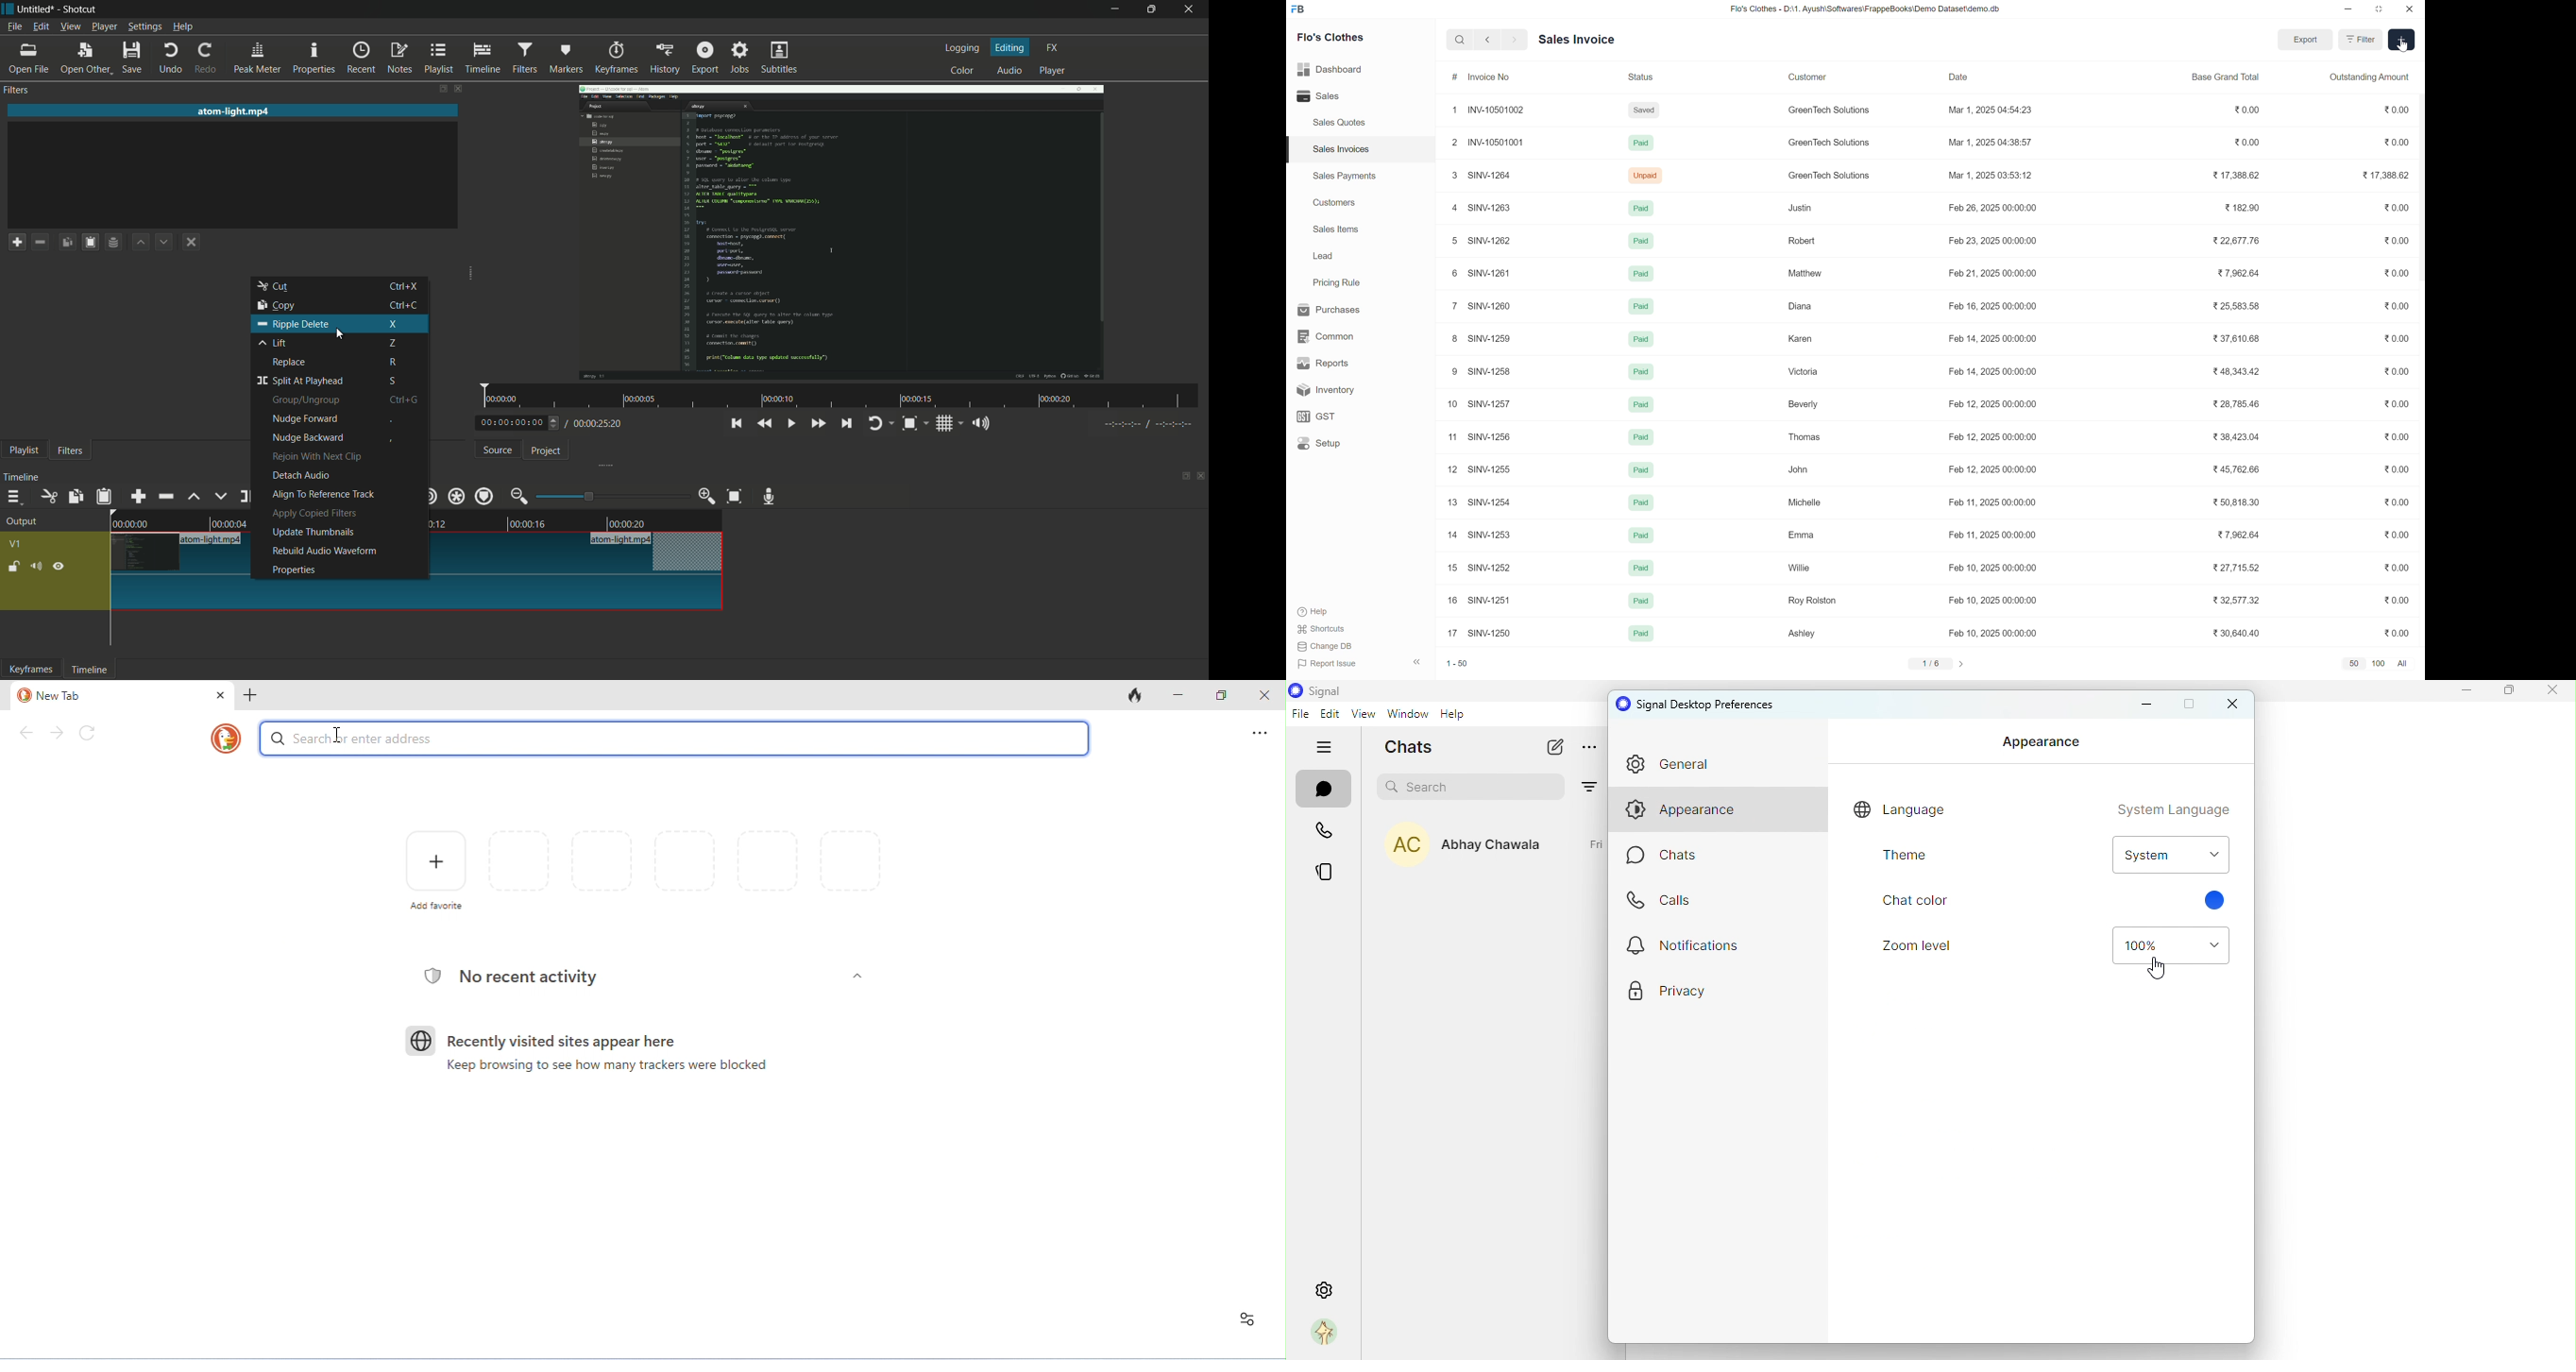 The image size is (2576, 1372). What do you see at coordinates (1643, 372) in the screenshot?
I see `Paid` at bounding box center [1643, 372].